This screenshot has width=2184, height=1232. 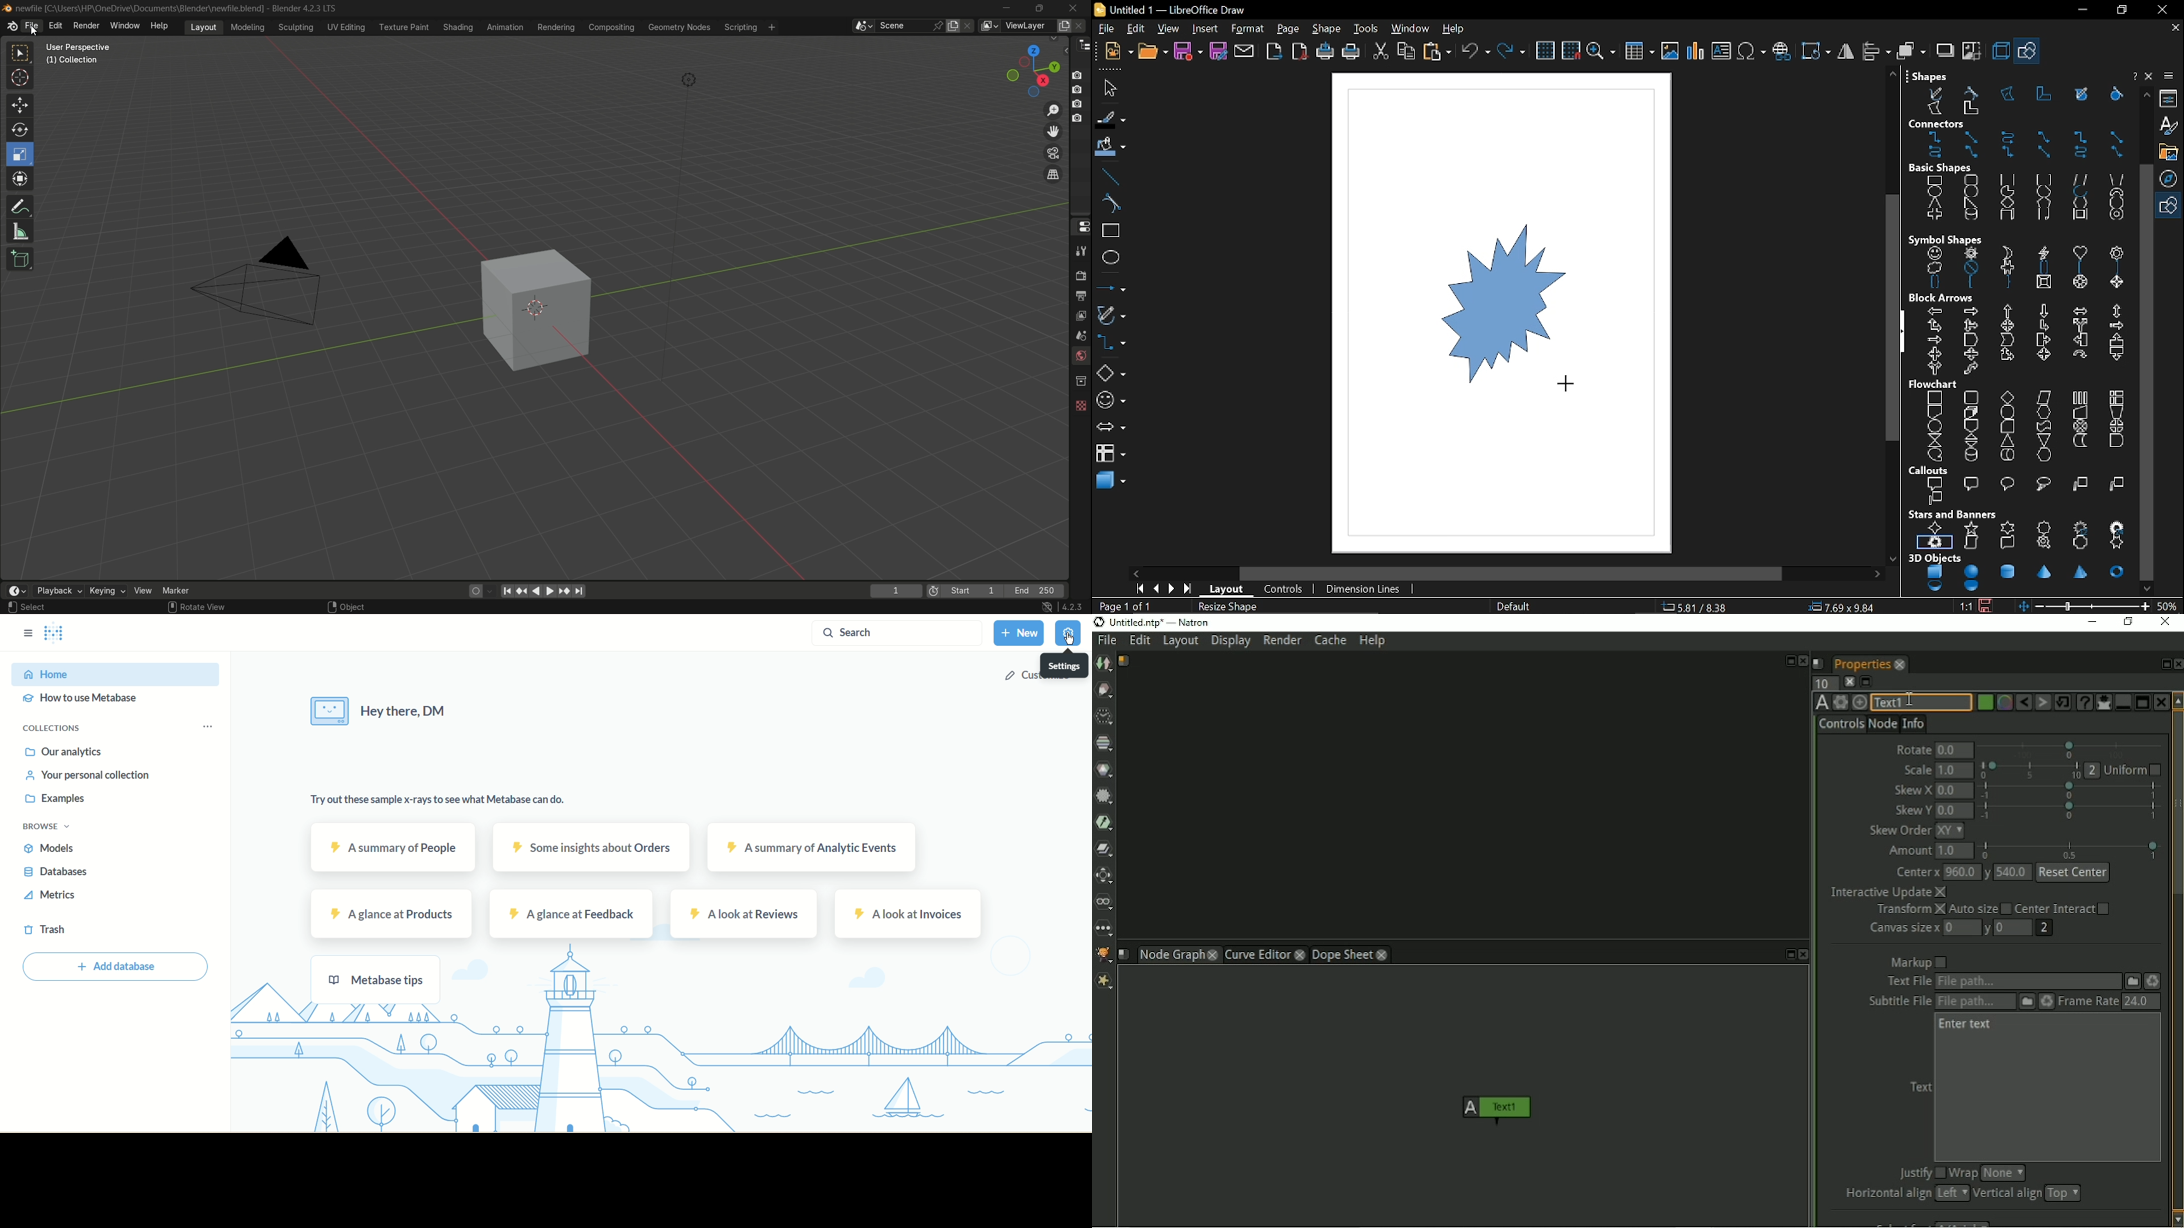 What do you see at coordinates (2020, 530) in the screenshot?
I see `star and boxes` at bounding box center [2020, 530].